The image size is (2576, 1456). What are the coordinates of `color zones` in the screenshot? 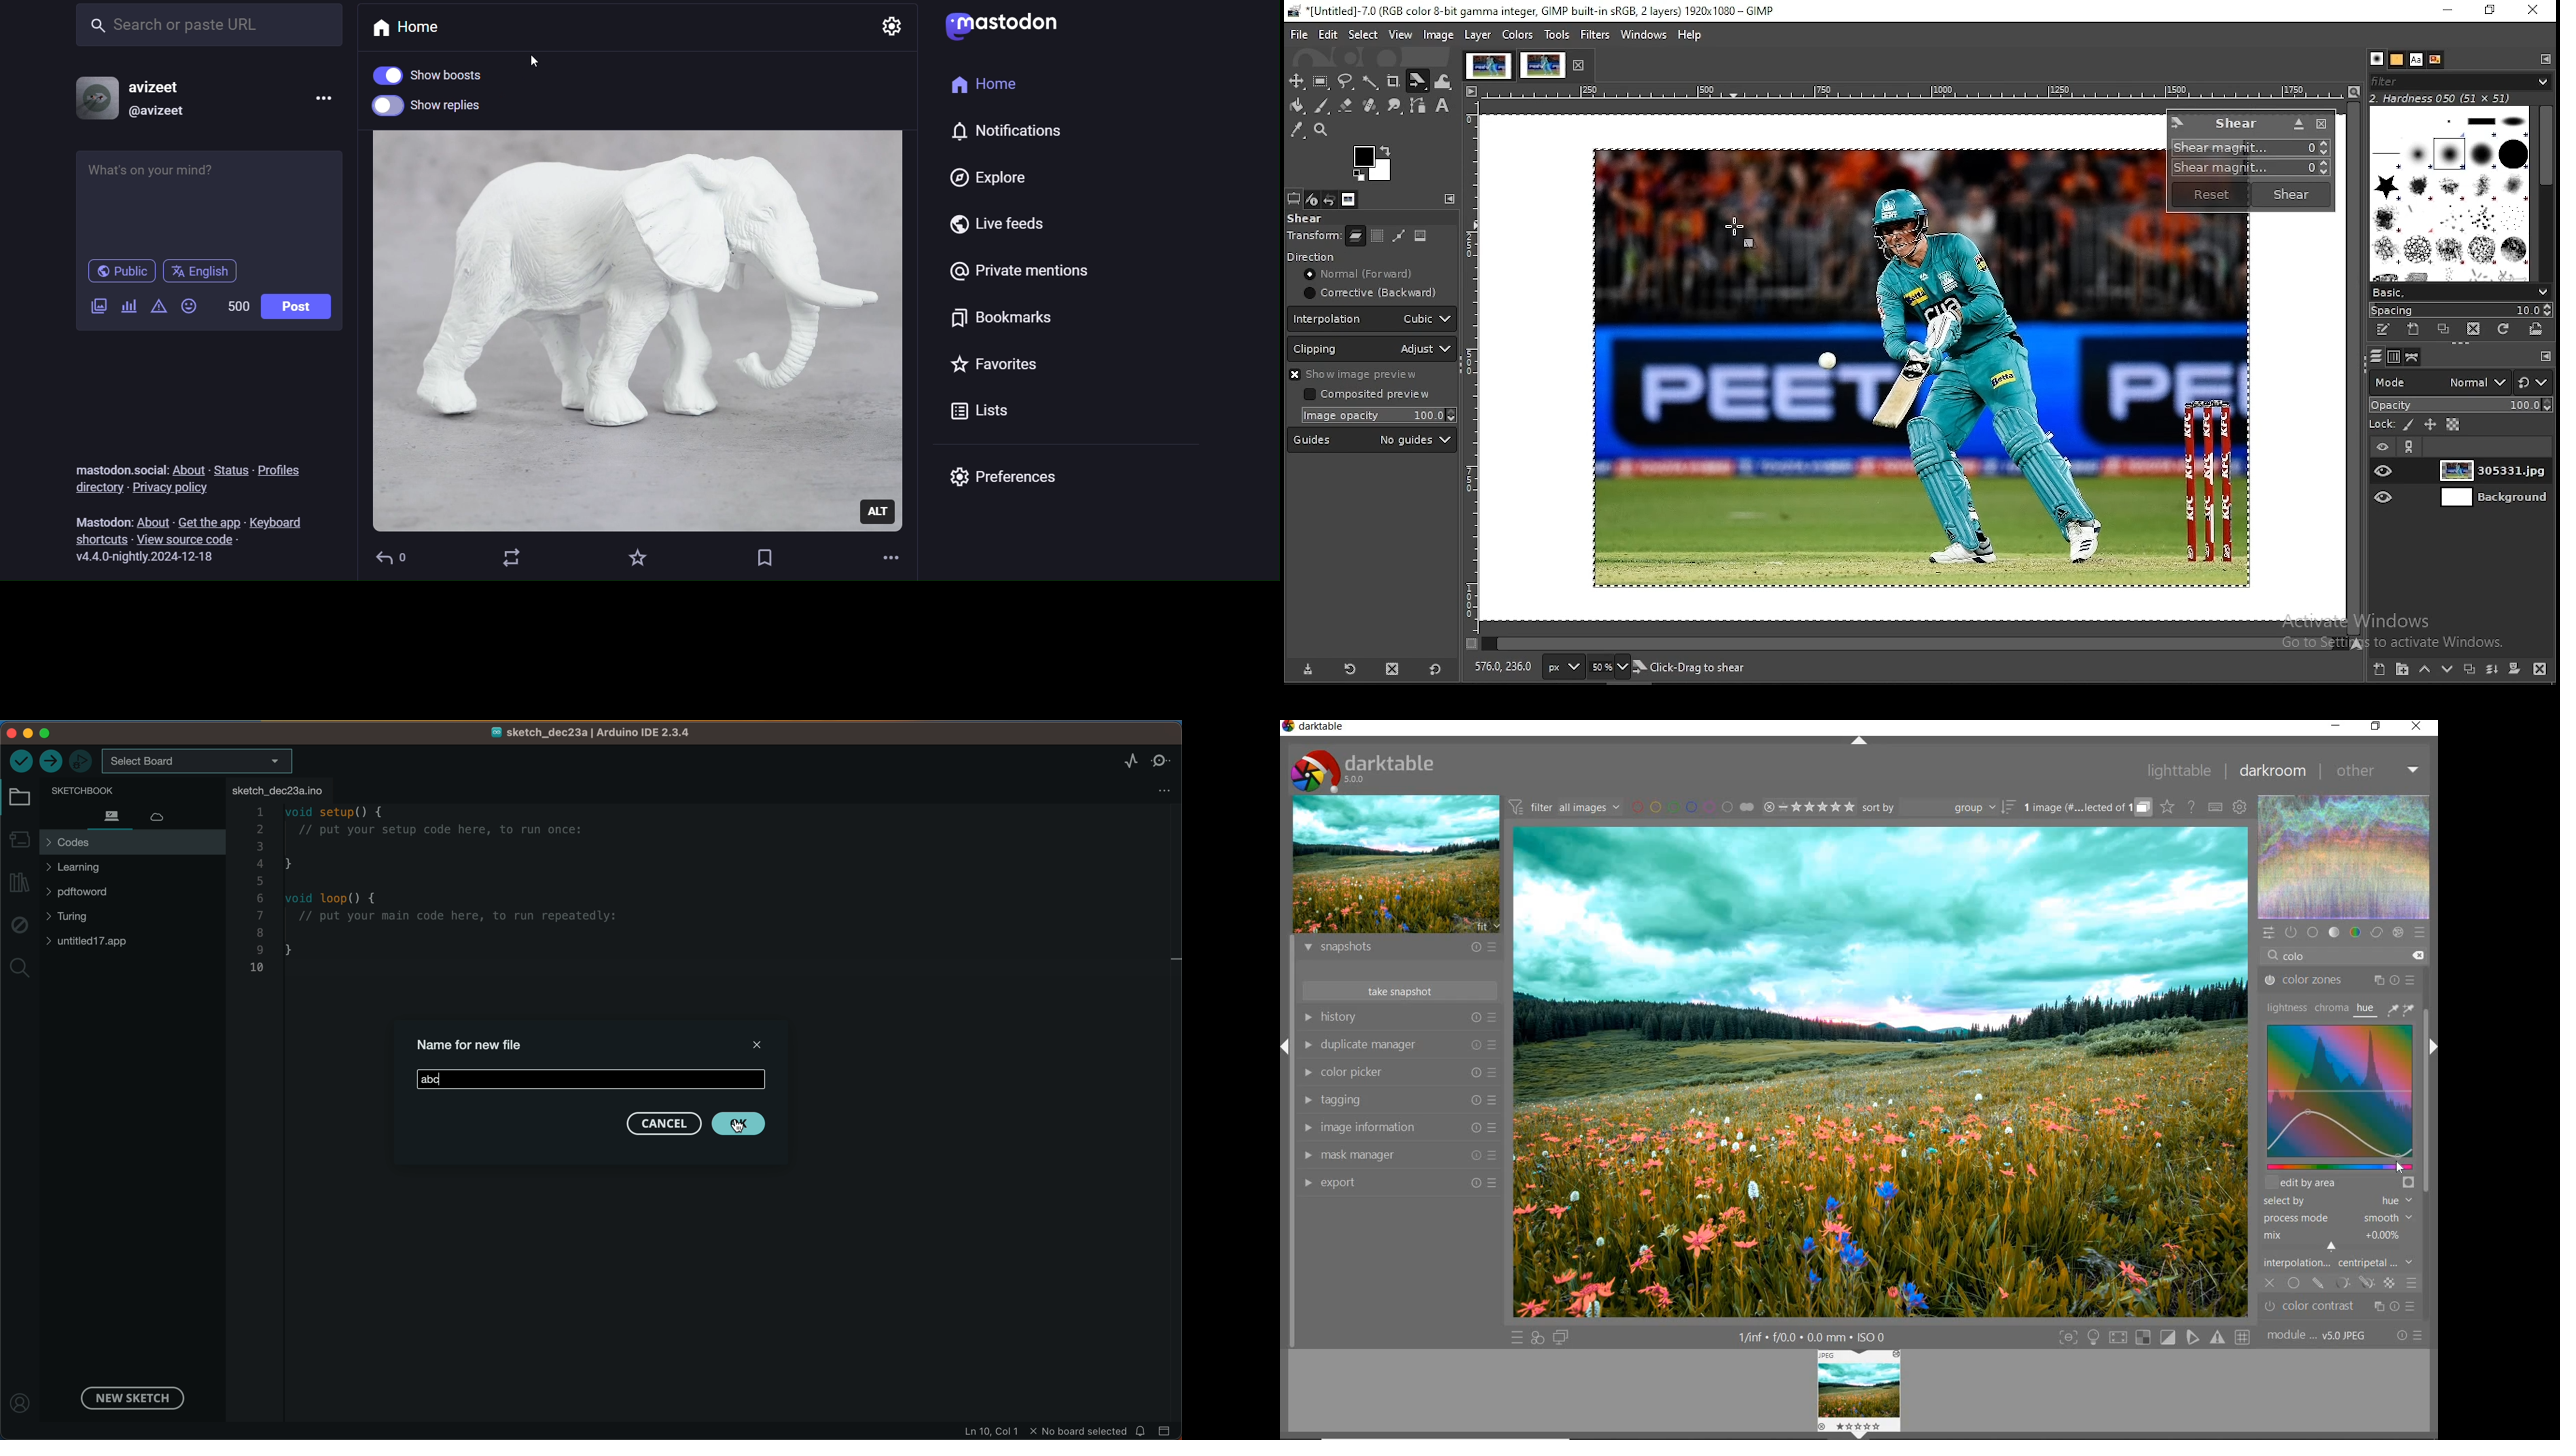 It's located at (2341, 982).